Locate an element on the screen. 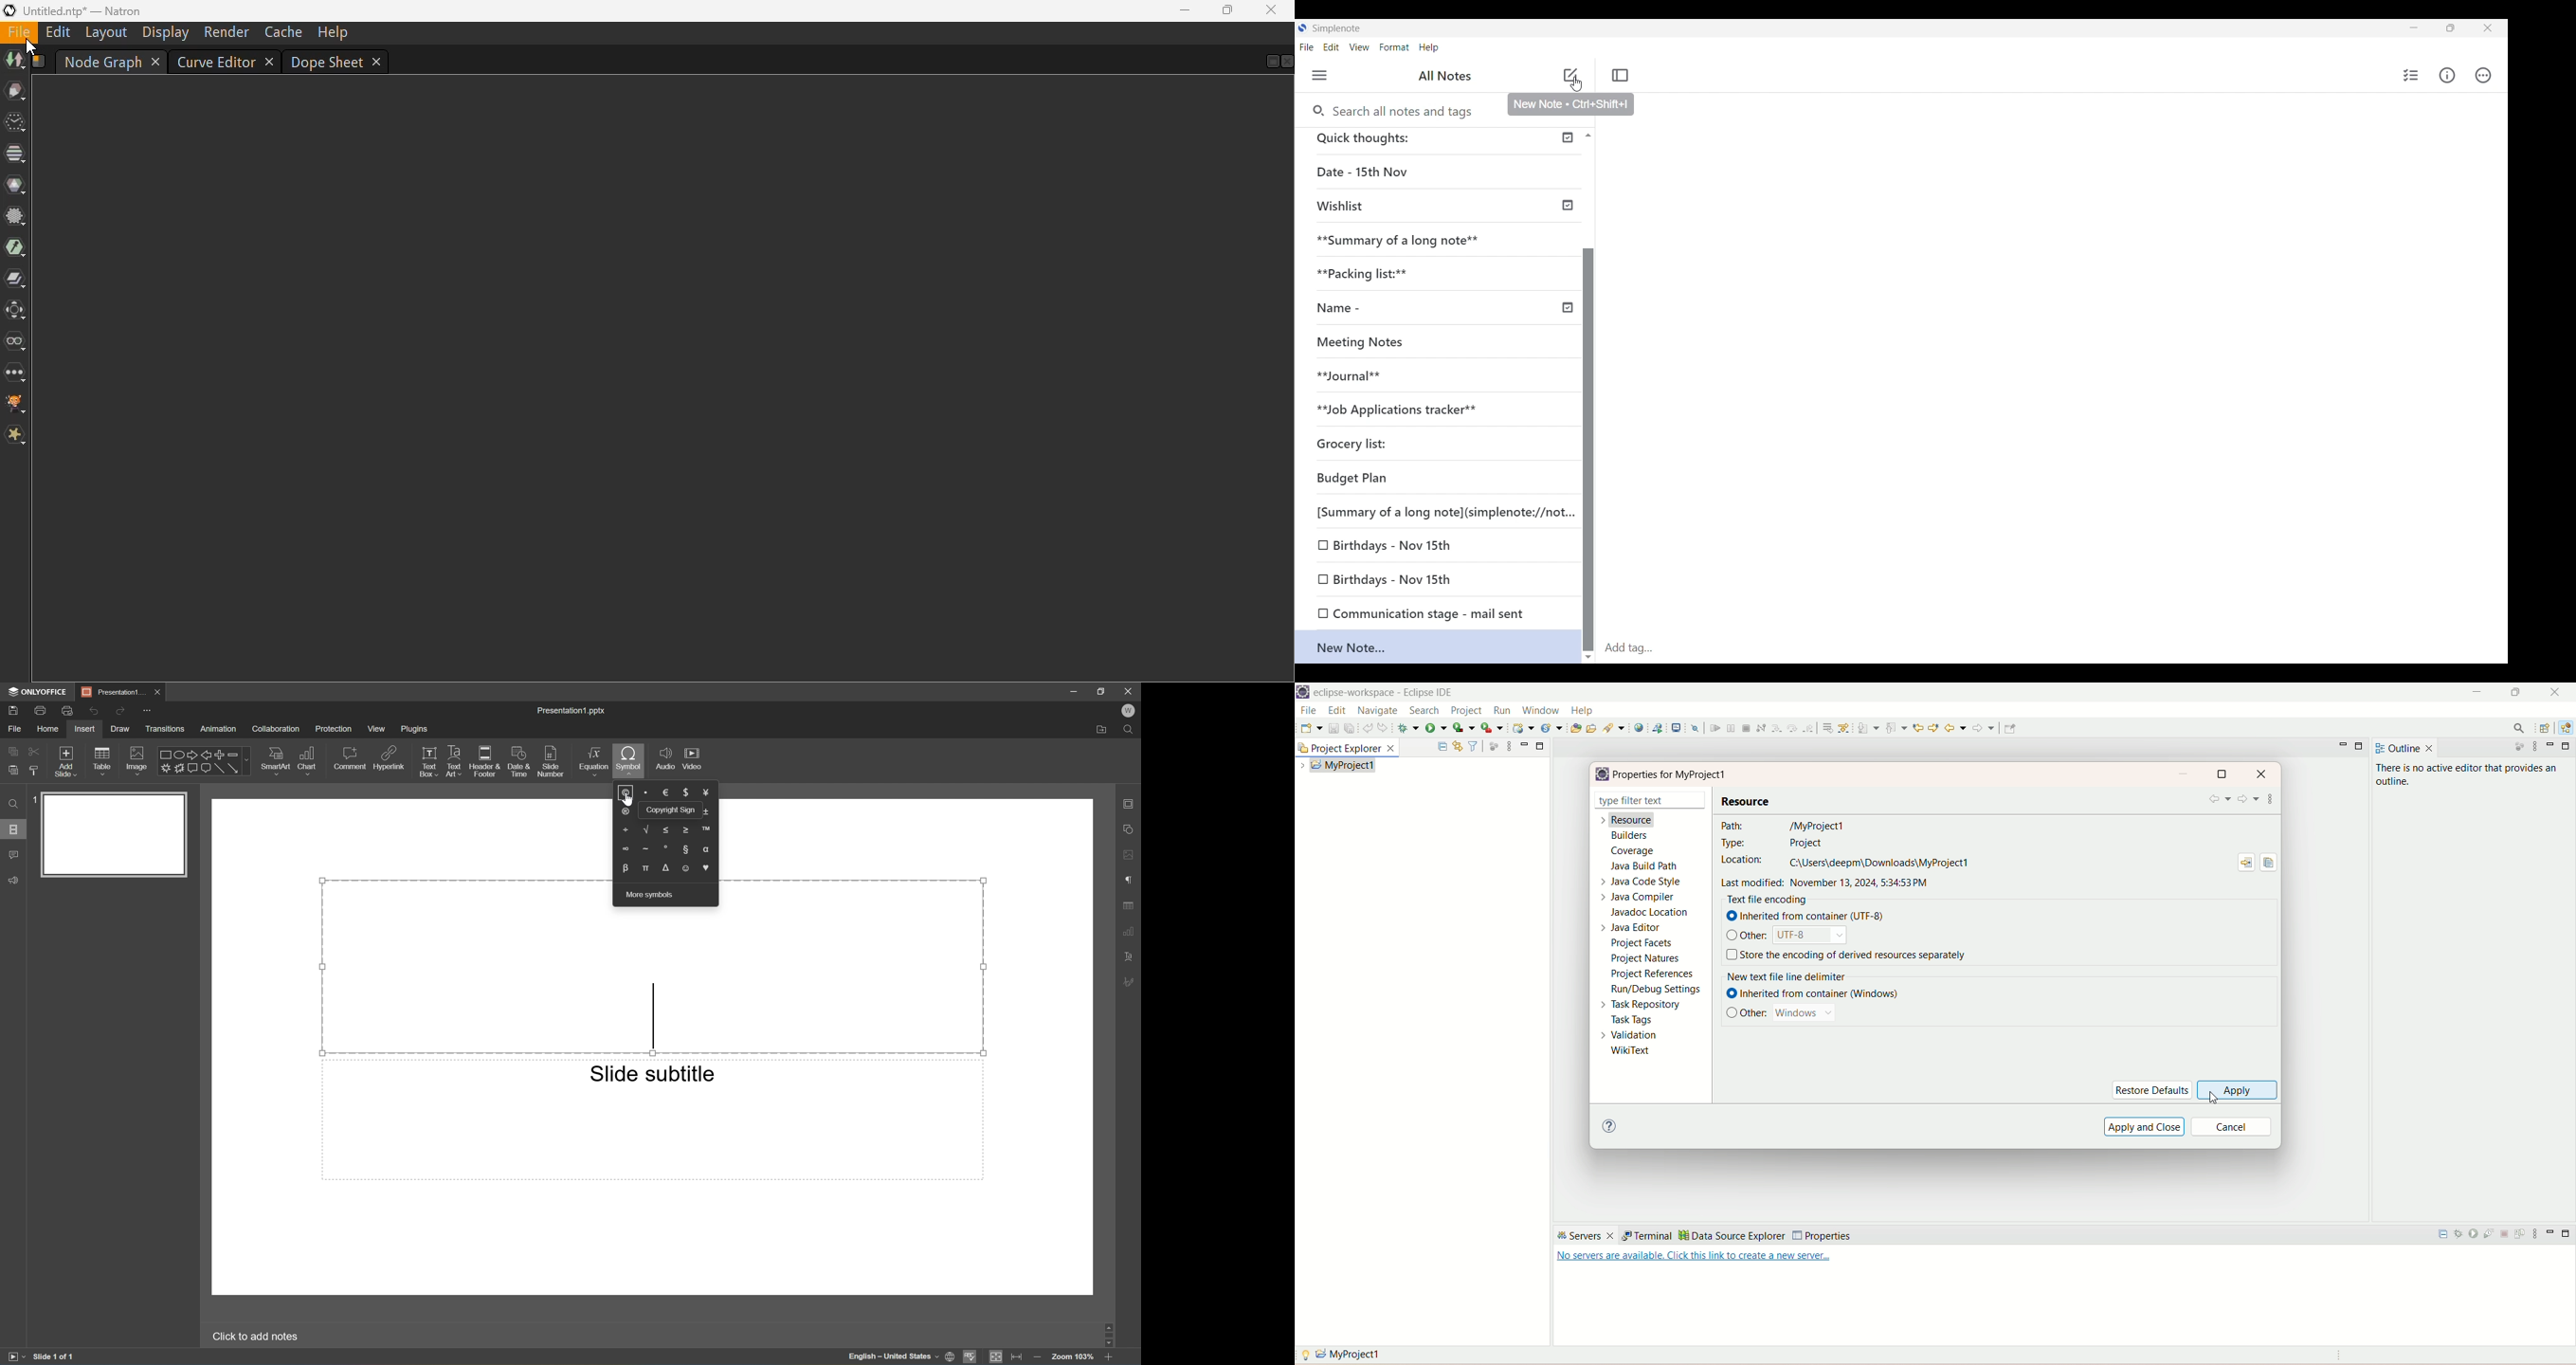 The image size is (2576, 1372). project references is located at coordinates (1653, 975).